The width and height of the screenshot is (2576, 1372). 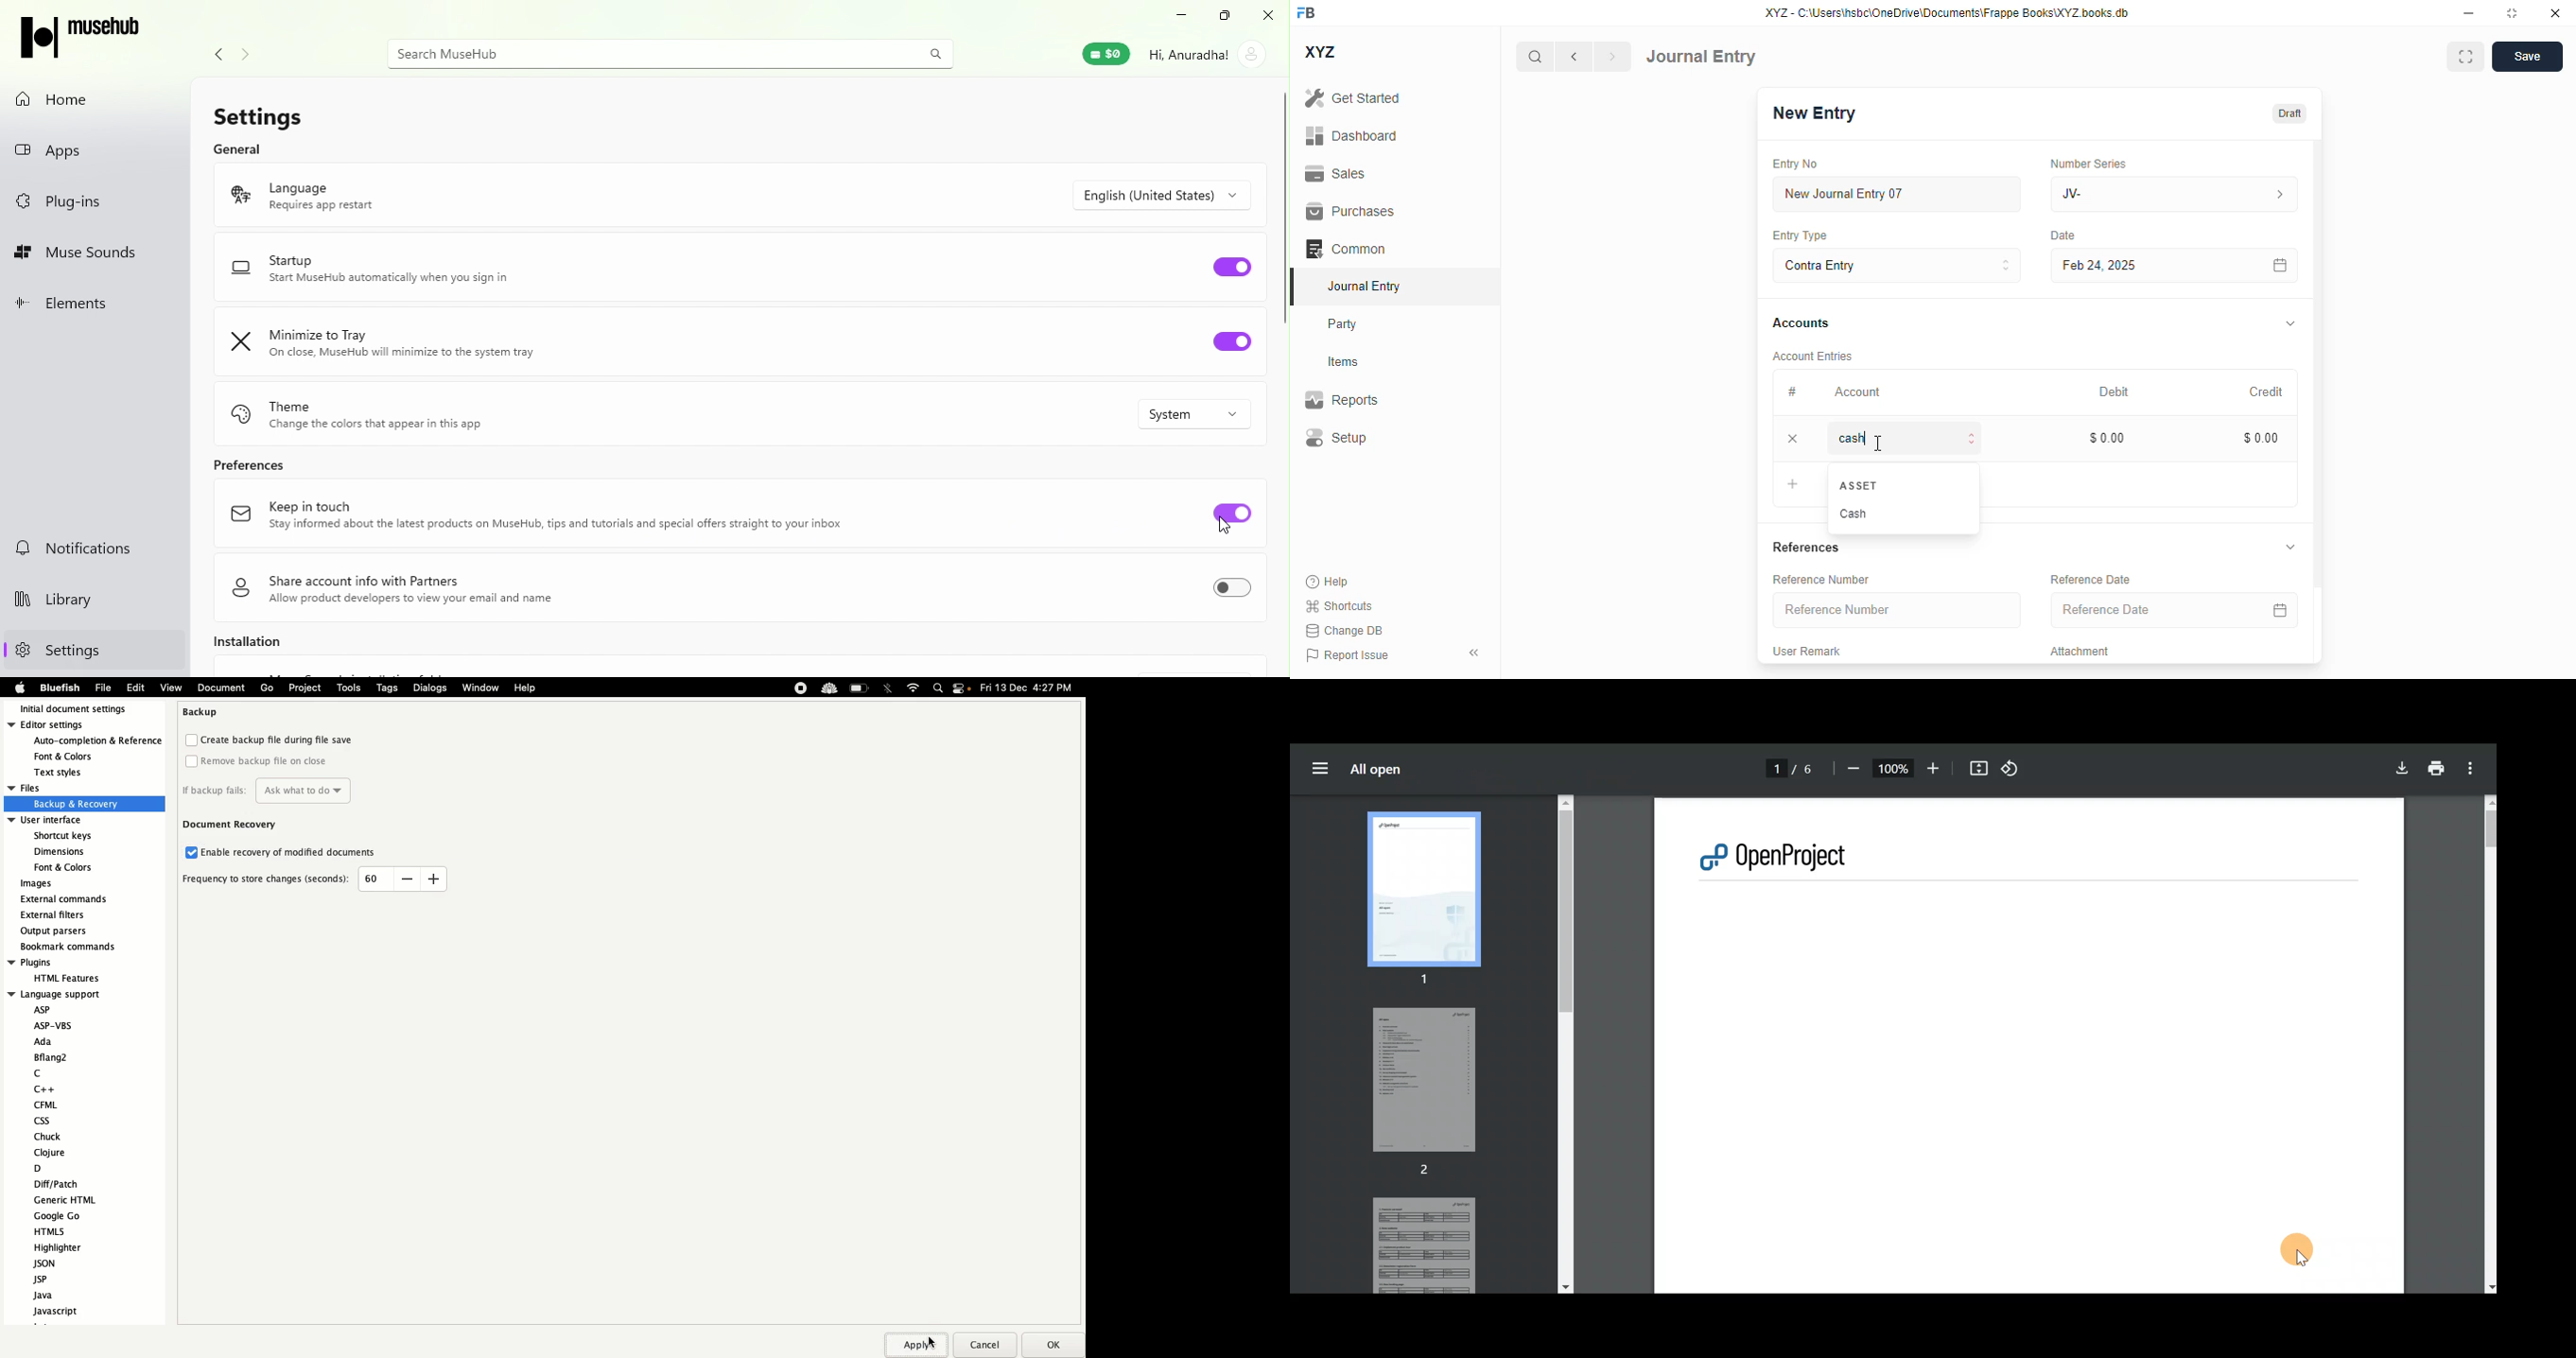 What do you see at coordinates (2281, 265) in the screenshot?
I see `calendar icon` at bounding box center [2281, 265].